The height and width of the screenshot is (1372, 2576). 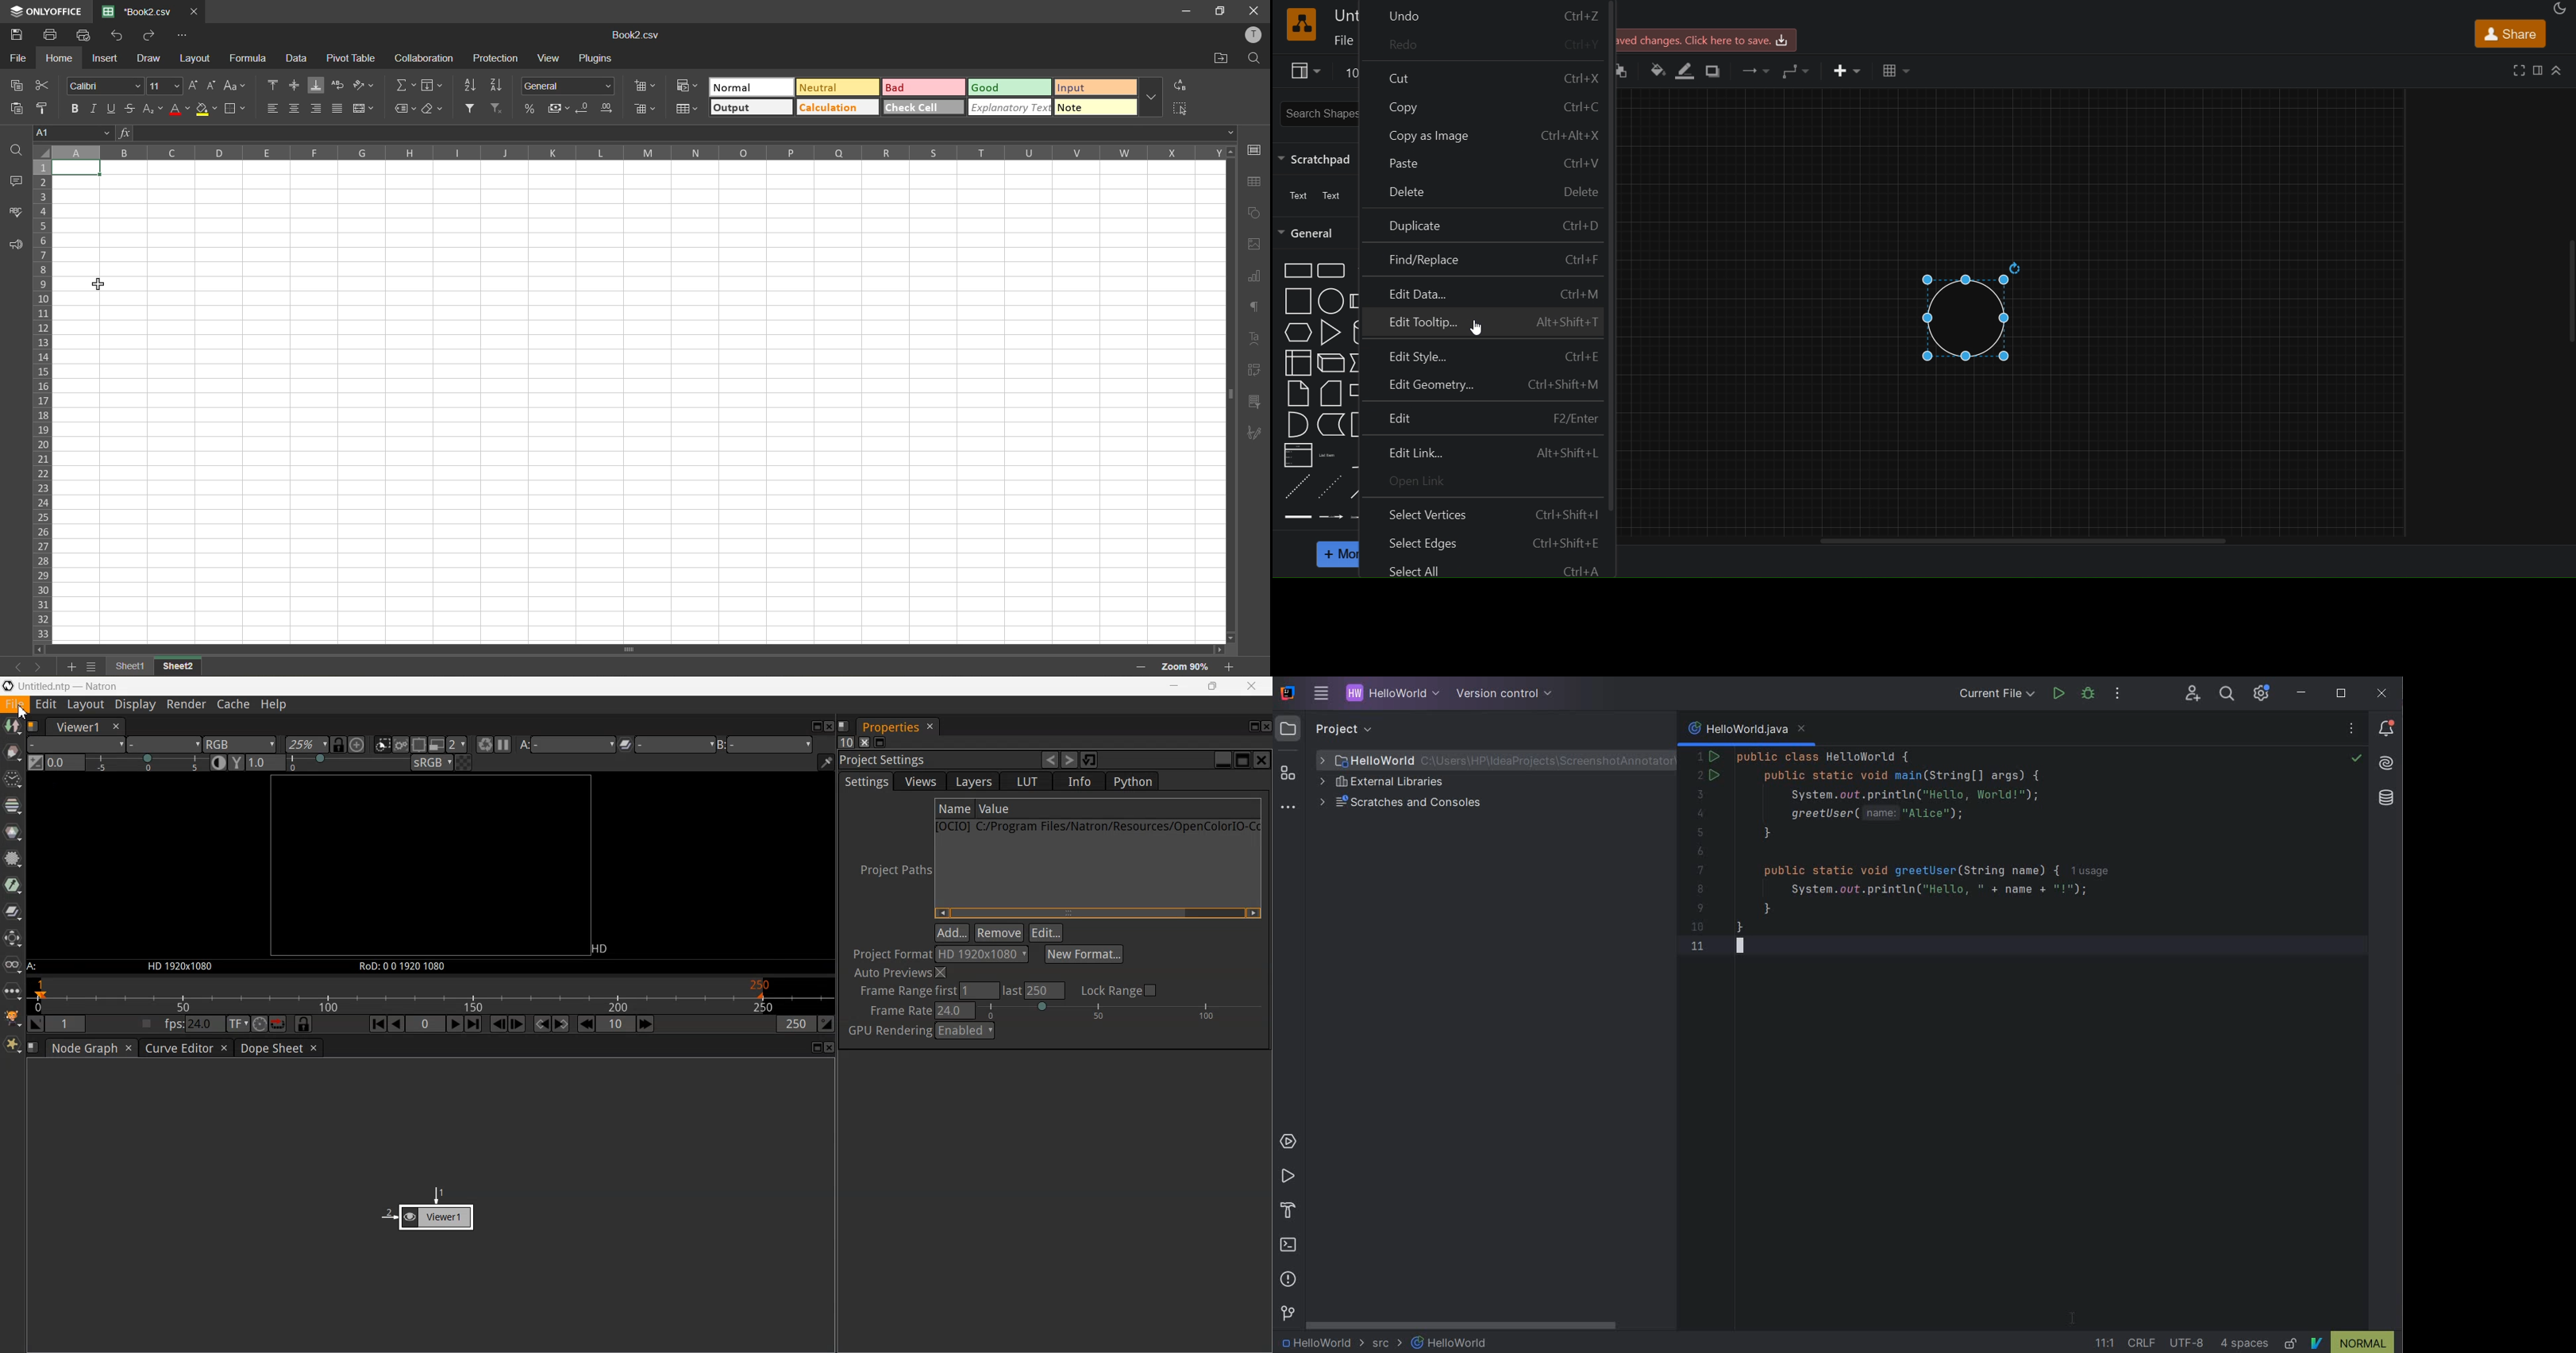 I want to click on paste, so click(x=16, y=108).